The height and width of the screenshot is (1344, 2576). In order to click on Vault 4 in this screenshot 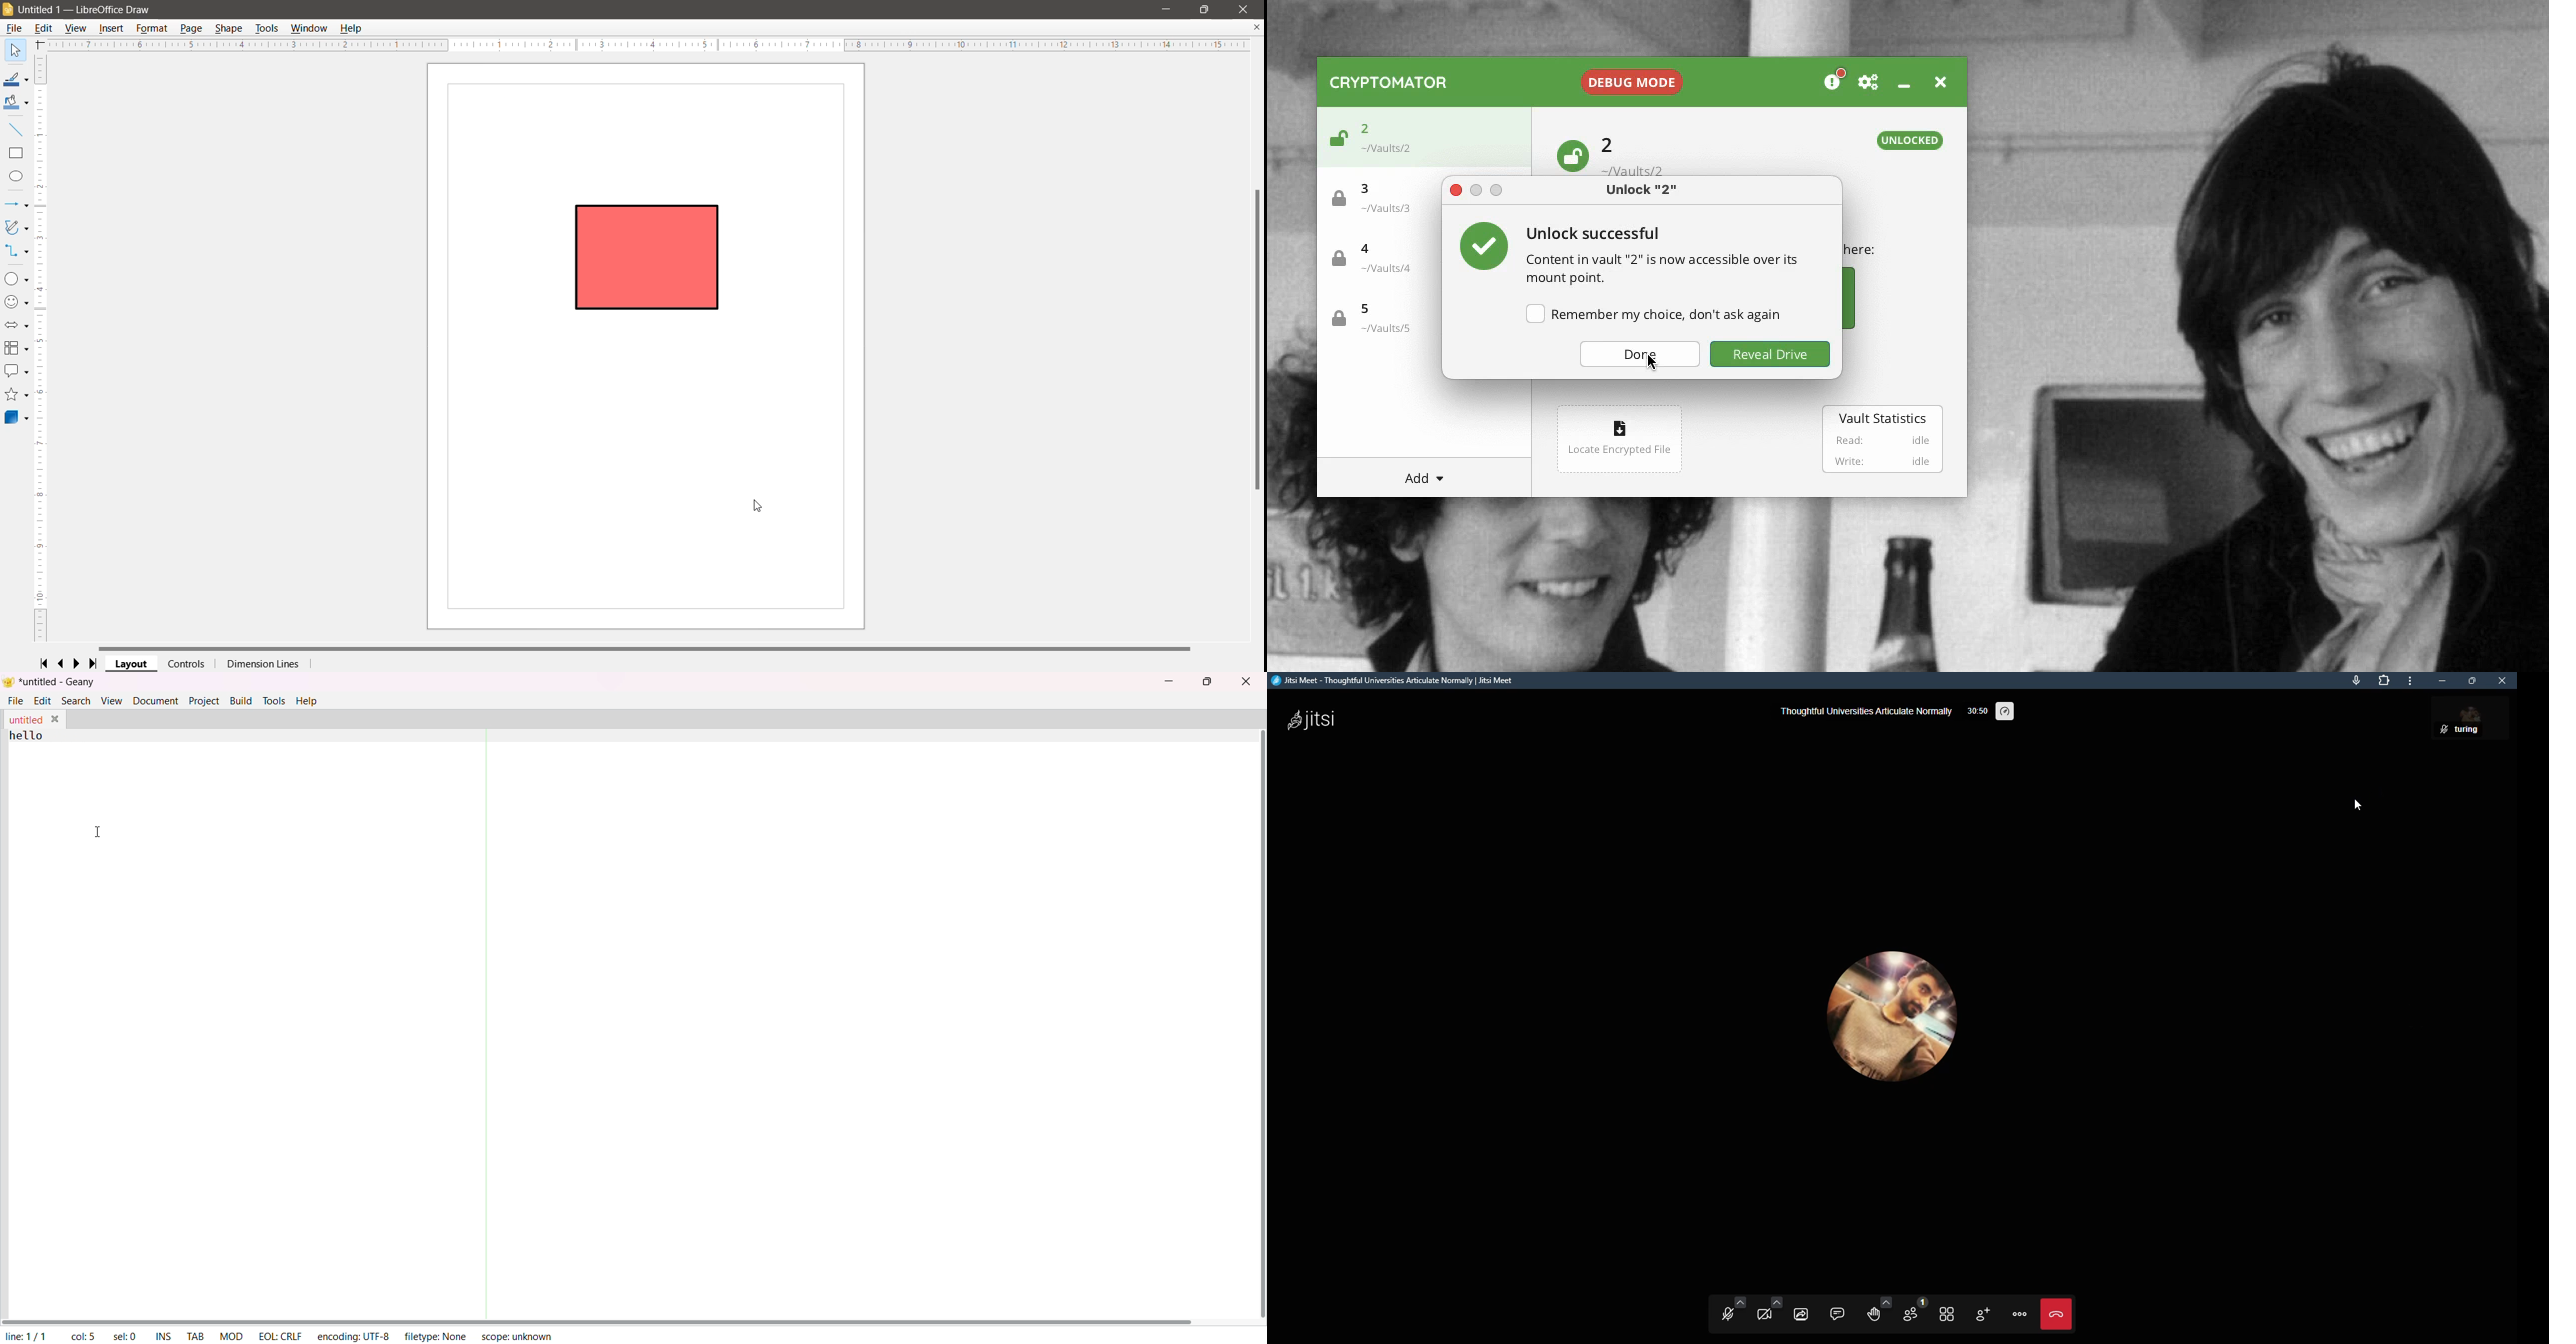, I will do `click(1379, 261)`.